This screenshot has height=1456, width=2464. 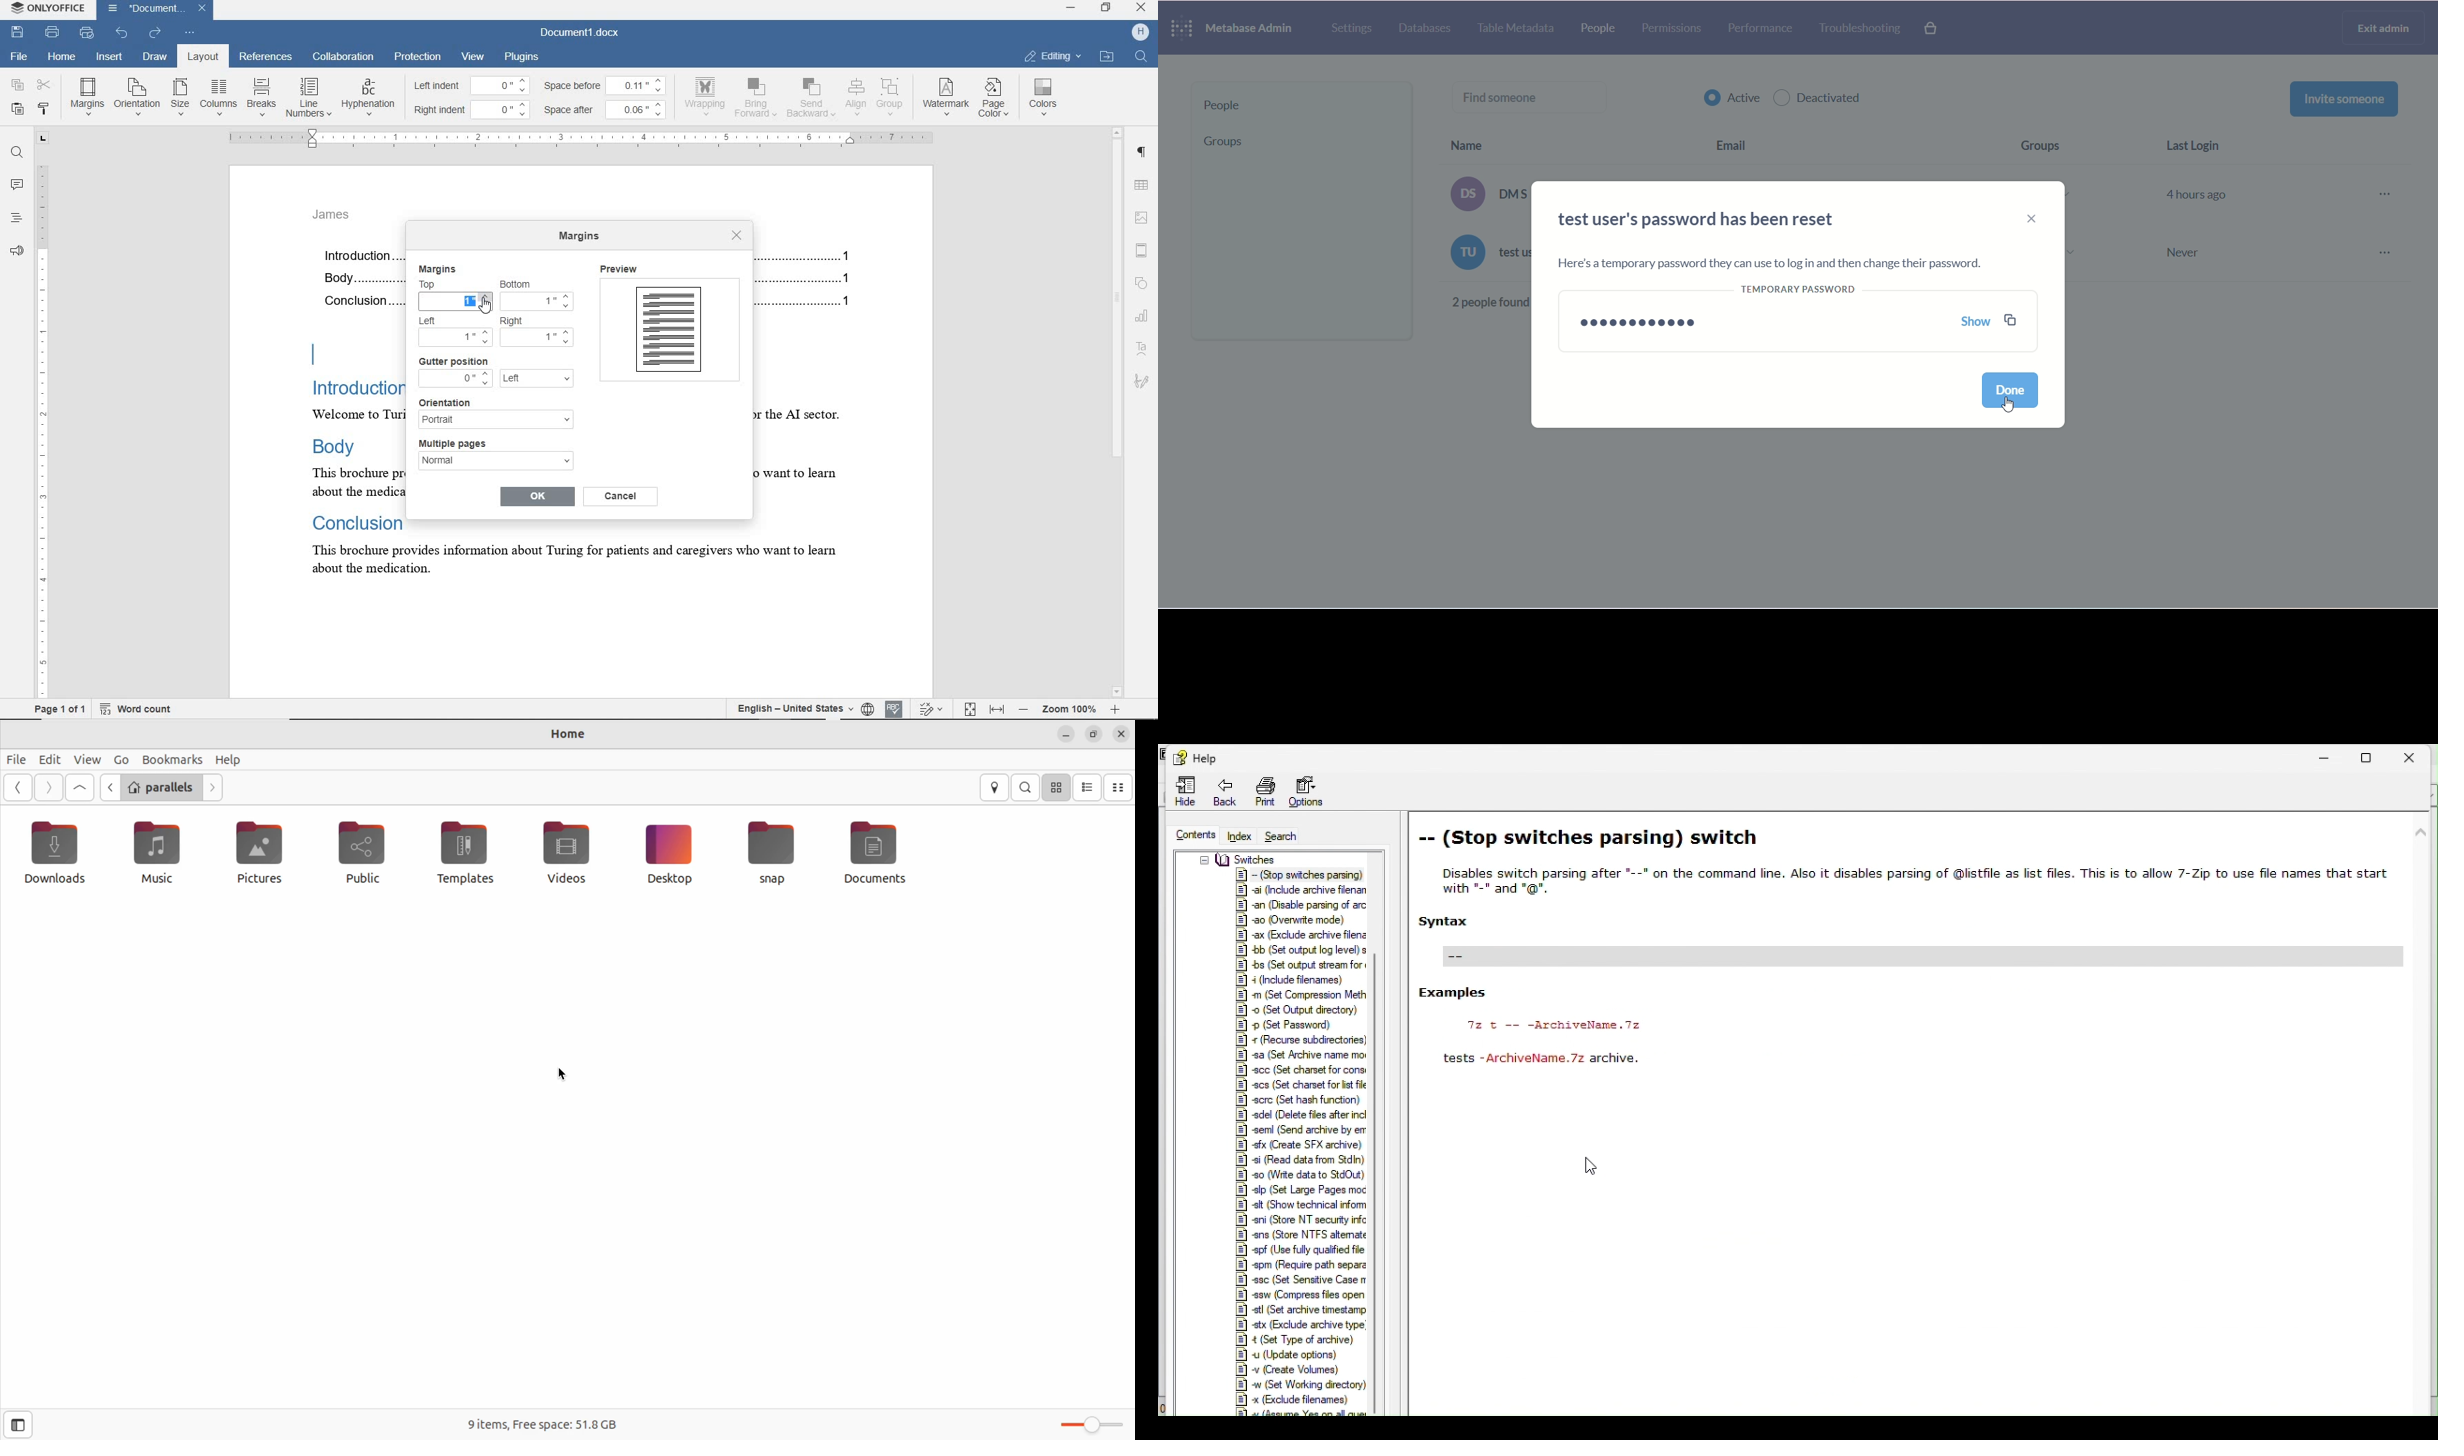 What do you see at coordinates (1303, 1263) in the screenshot?
I see `` at bounding box center [1303, 1263].